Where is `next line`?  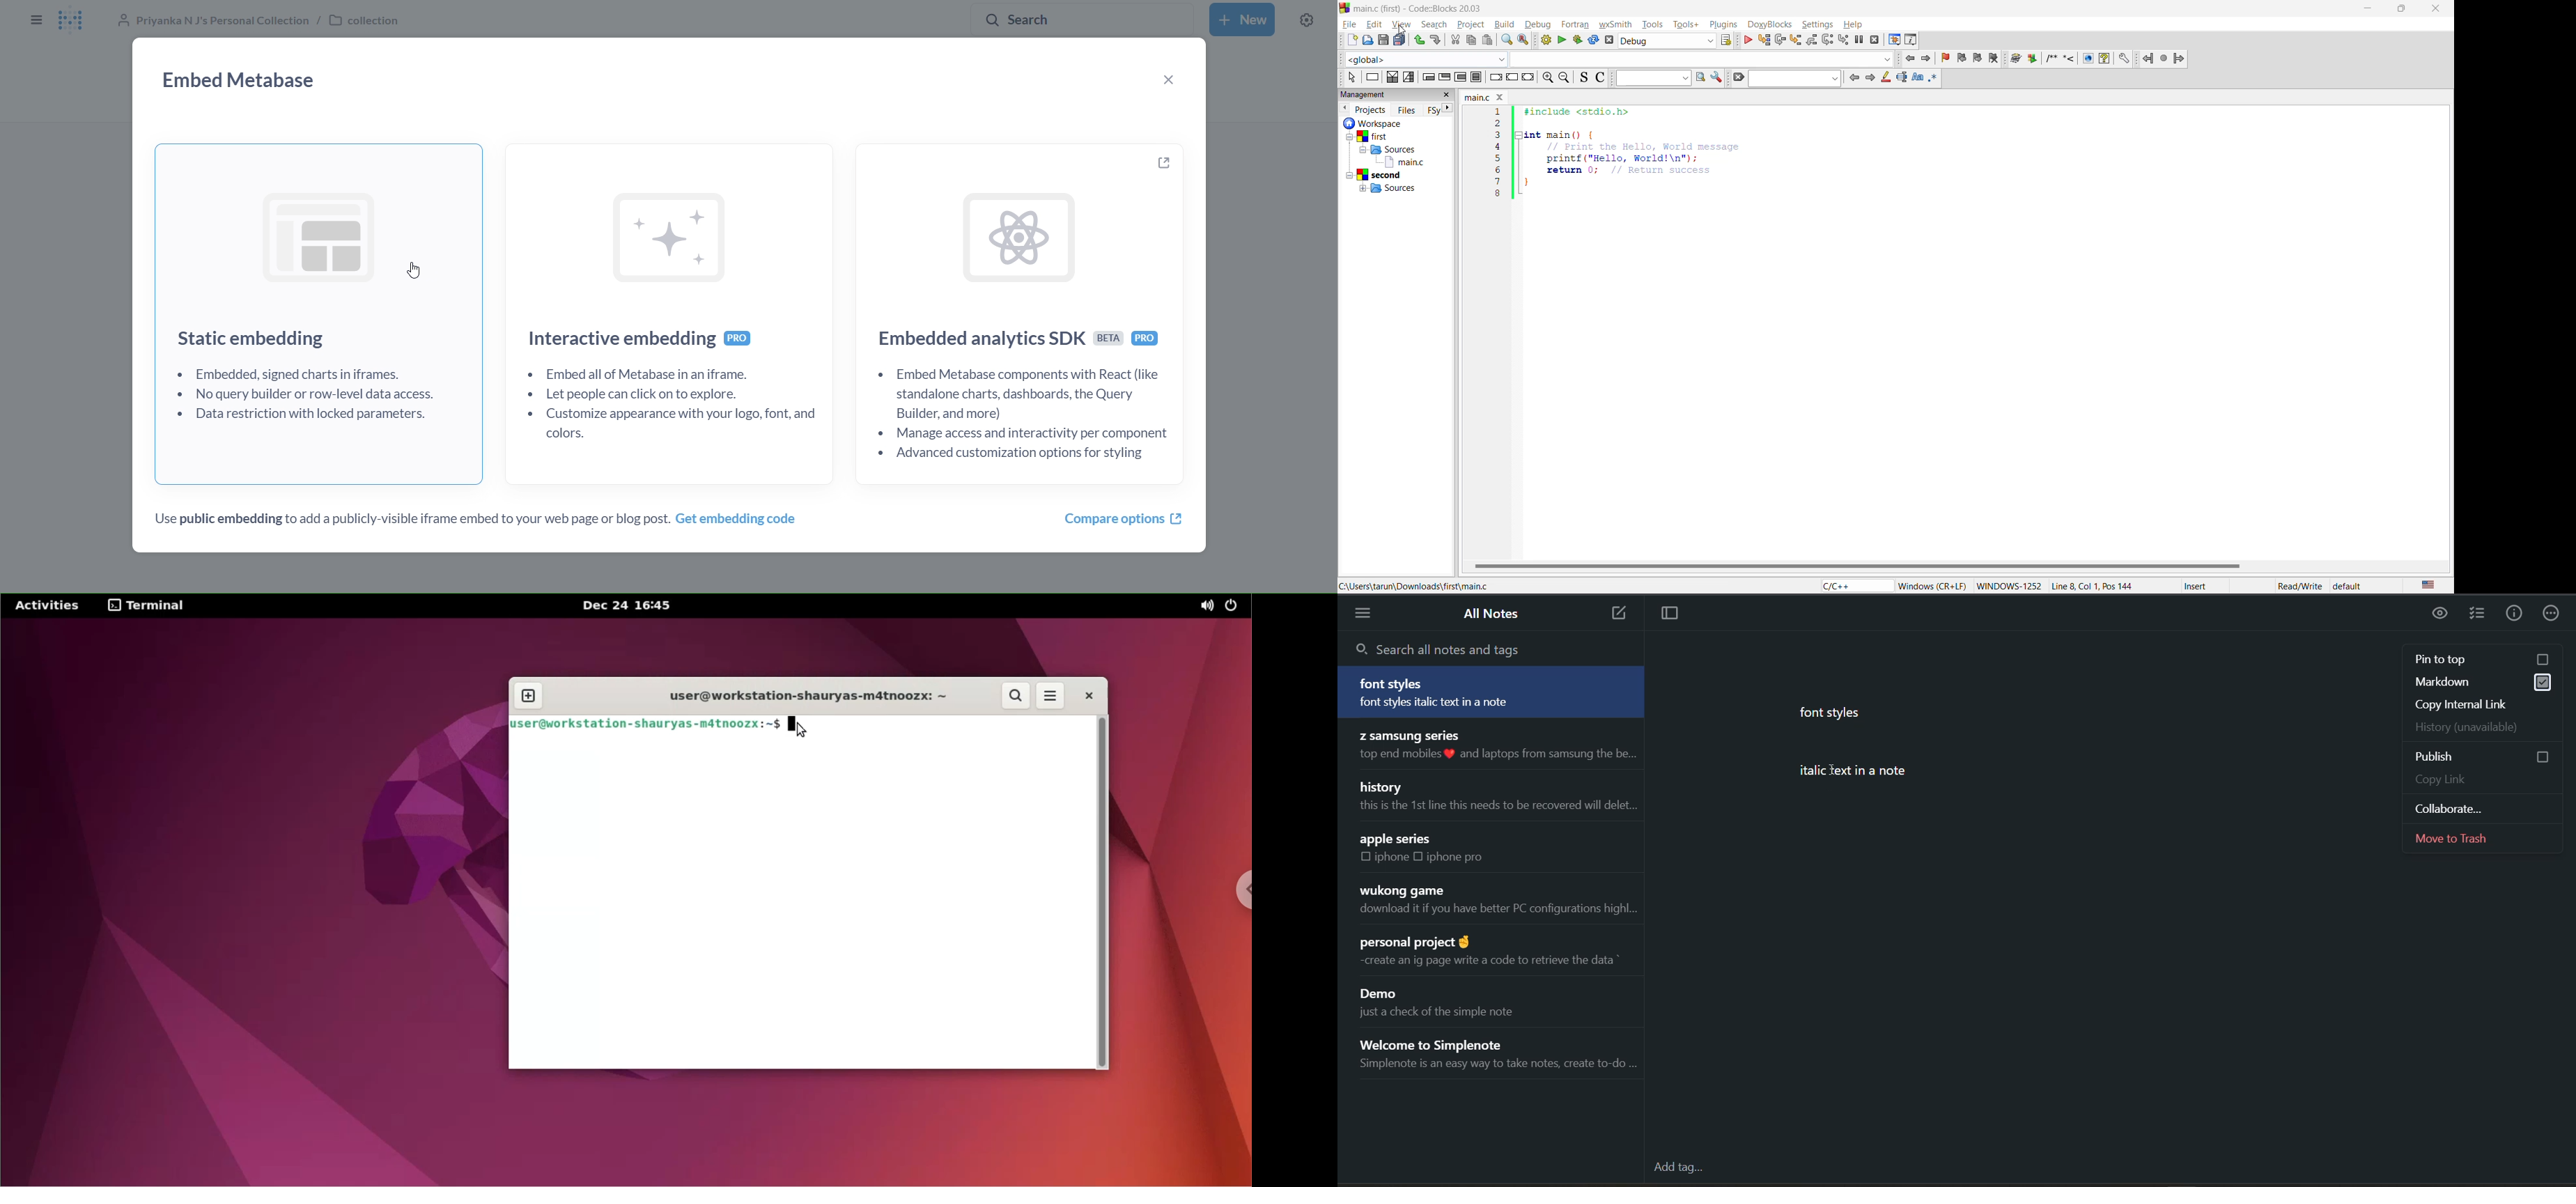
next line is located at coordinates (1779, 40).